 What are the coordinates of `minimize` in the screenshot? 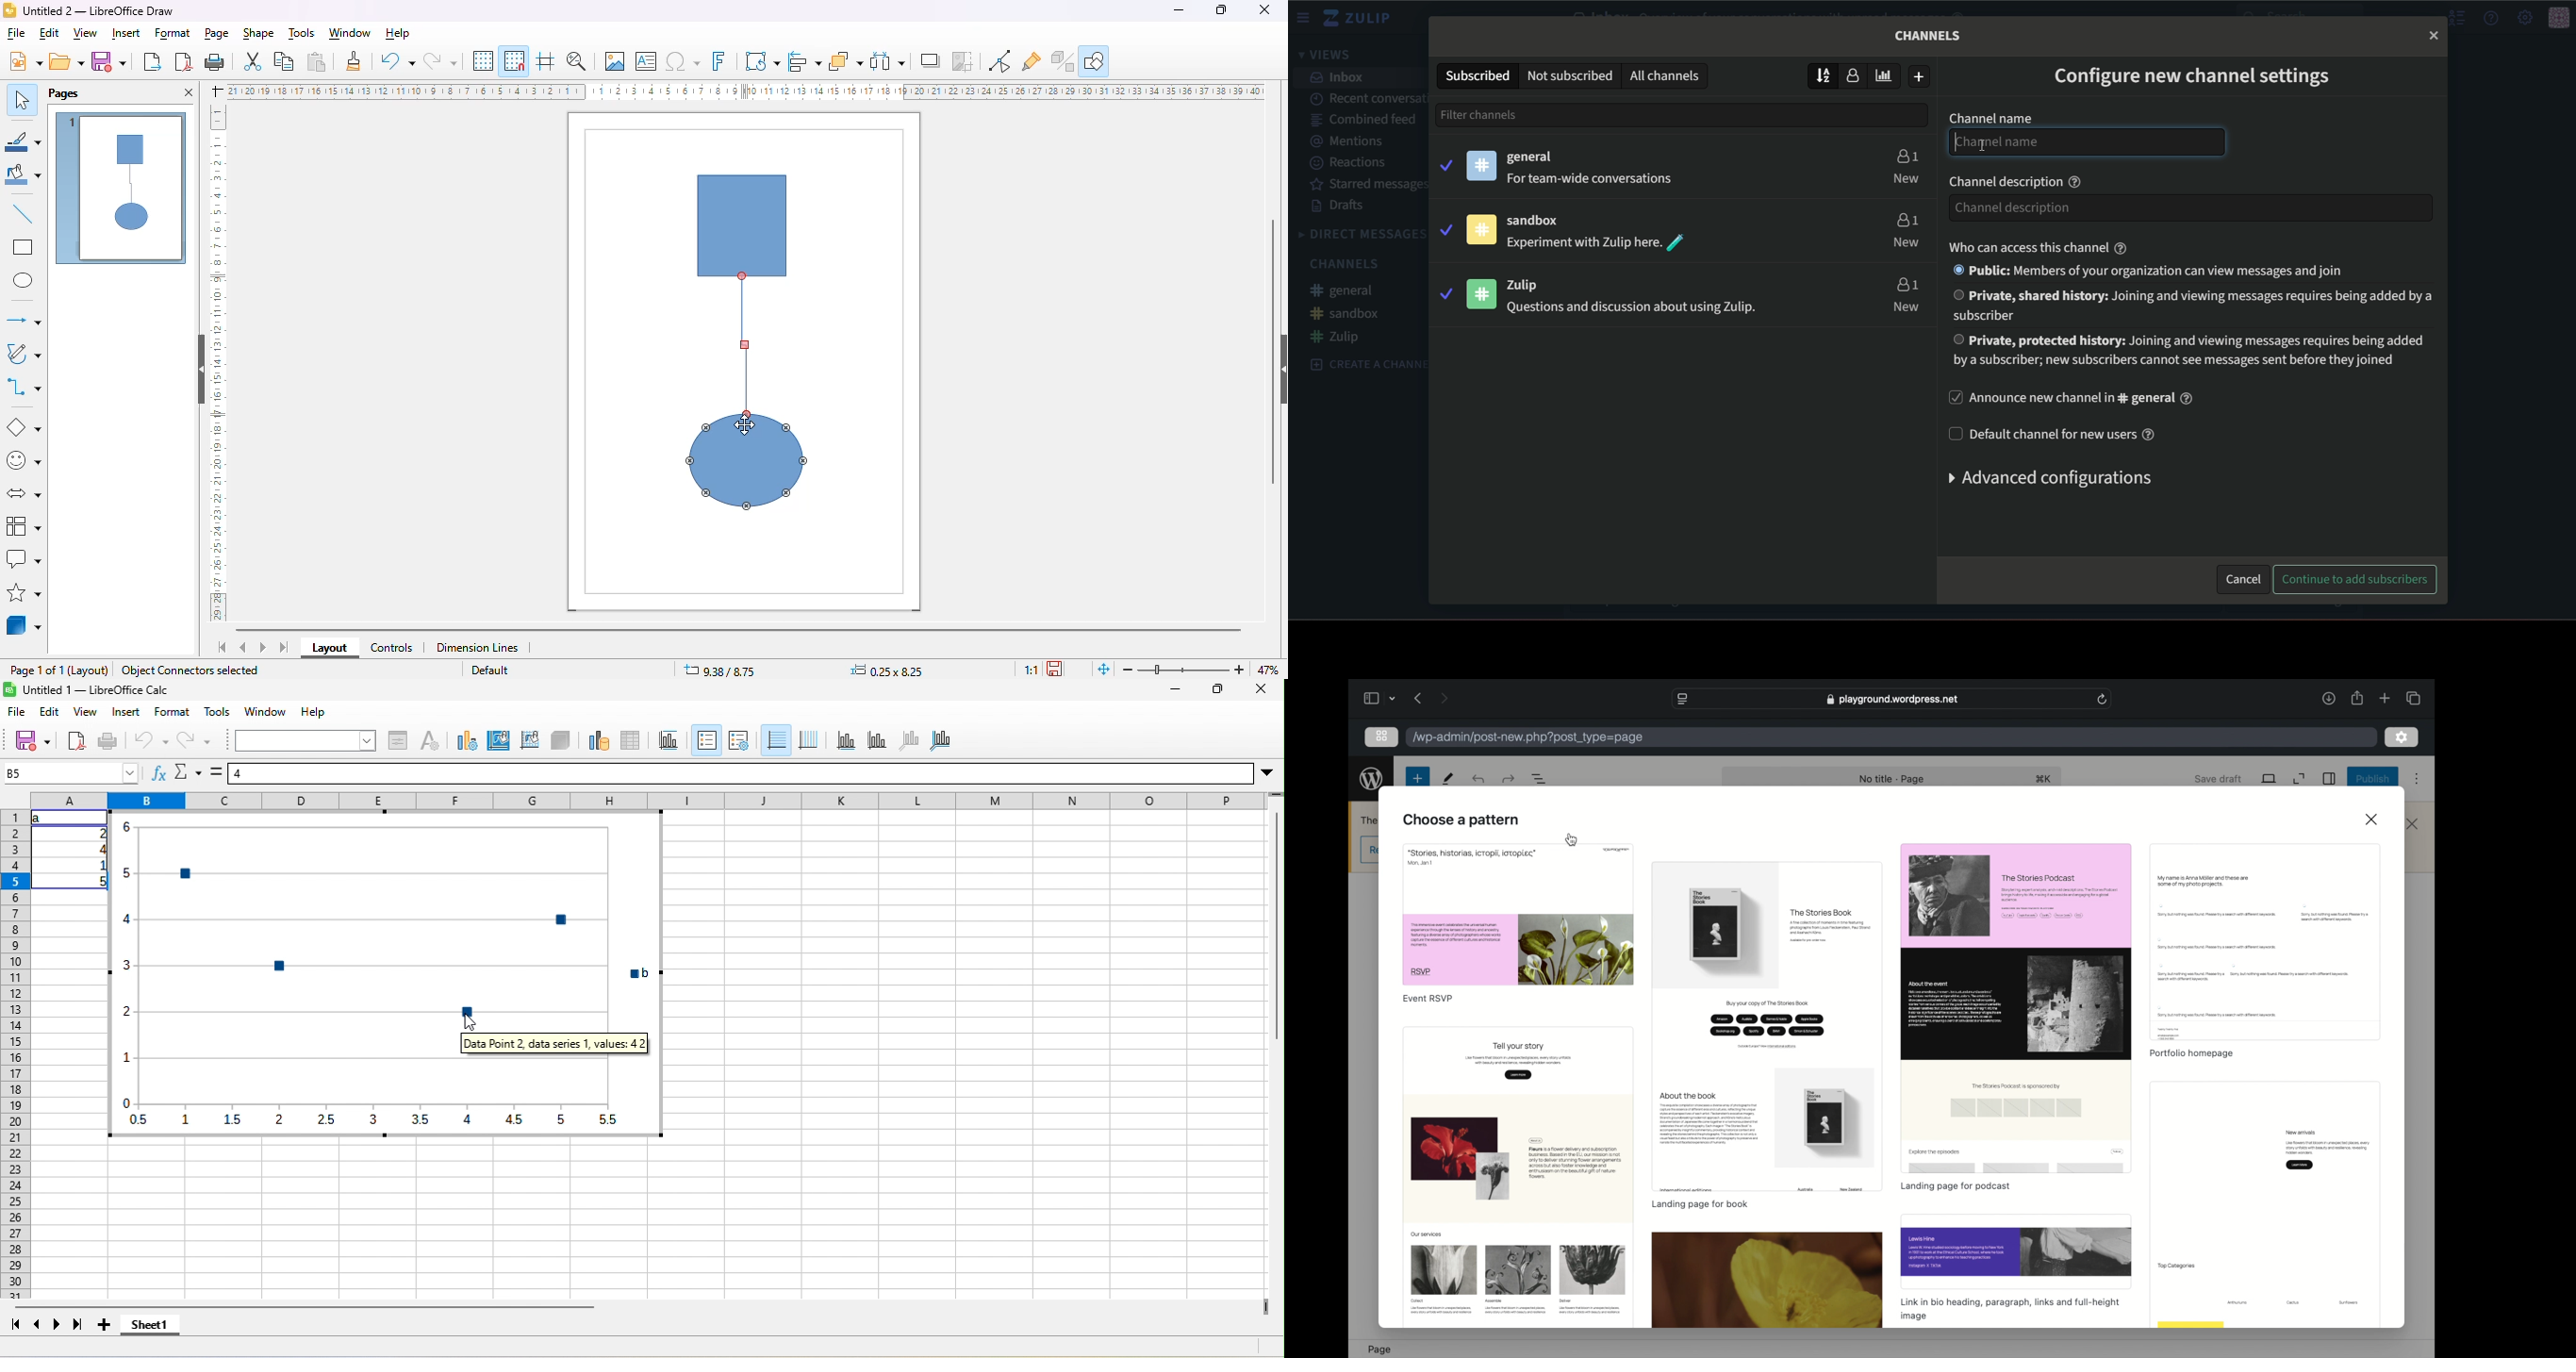 It's located at (1179, 10).